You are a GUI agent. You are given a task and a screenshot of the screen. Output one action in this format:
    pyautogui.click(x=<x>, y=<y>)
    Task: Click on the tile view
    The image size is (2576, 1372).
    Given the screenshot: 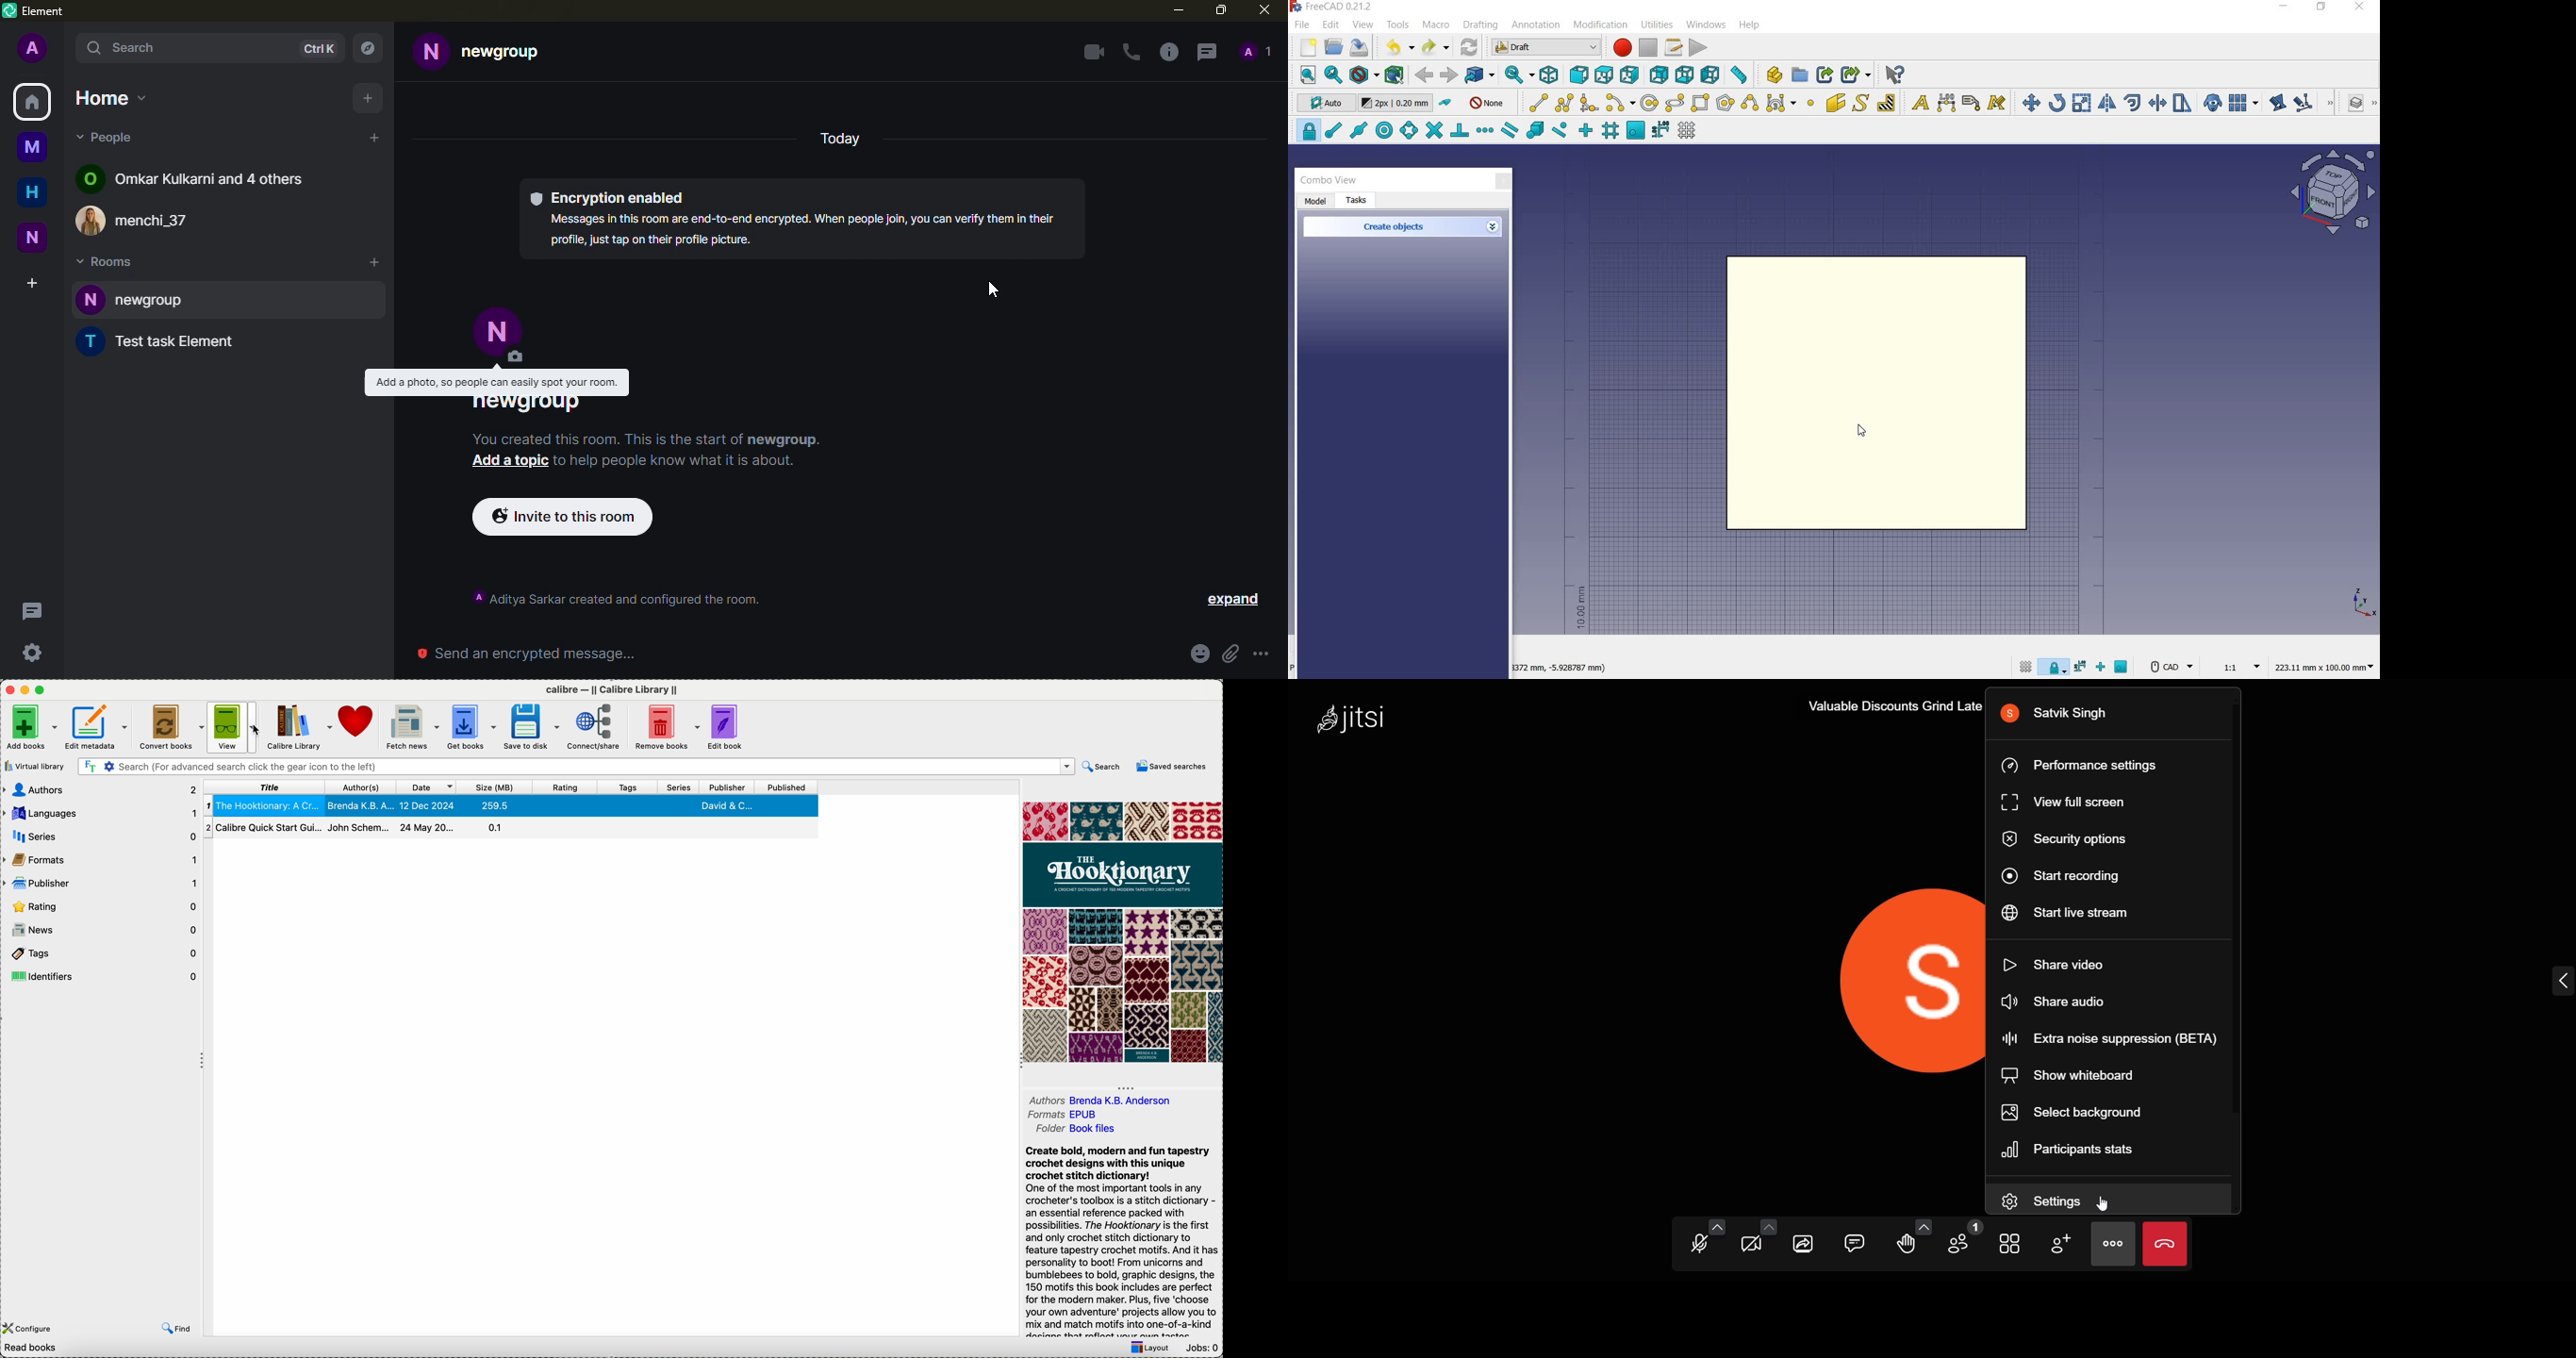 What is the action you would take?
    pyautogui.click(x=2009, y=1245)
    